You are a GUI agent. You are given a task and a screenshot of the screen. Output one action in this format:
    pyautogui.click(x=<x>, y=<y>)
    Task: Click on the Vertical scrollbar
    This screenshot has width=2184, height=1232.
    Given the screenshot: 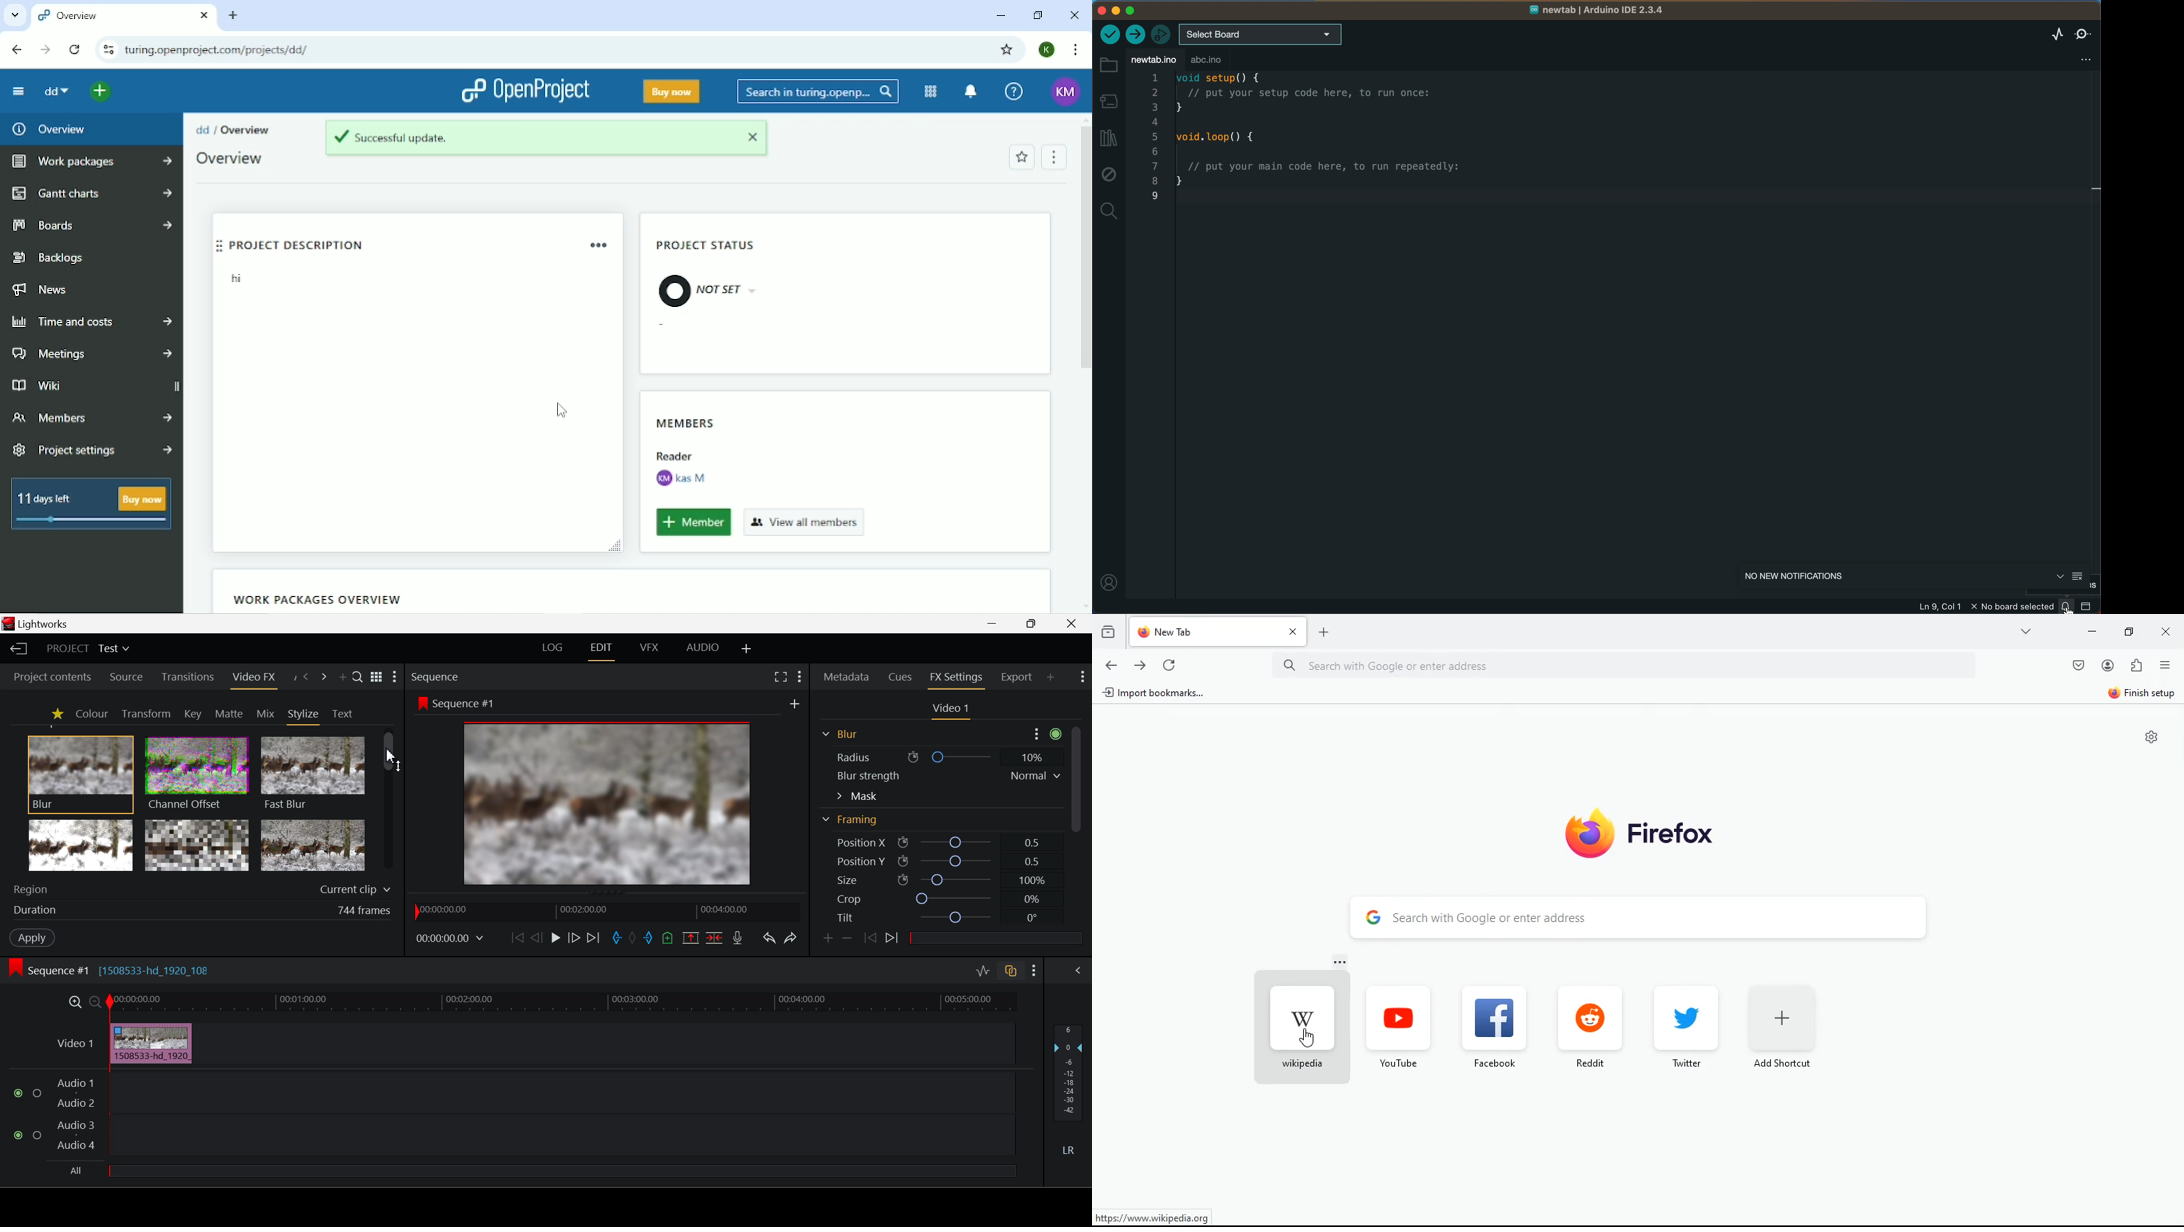 What is the action you would take?
    pyautogui.click(x=1085, y=254)
    